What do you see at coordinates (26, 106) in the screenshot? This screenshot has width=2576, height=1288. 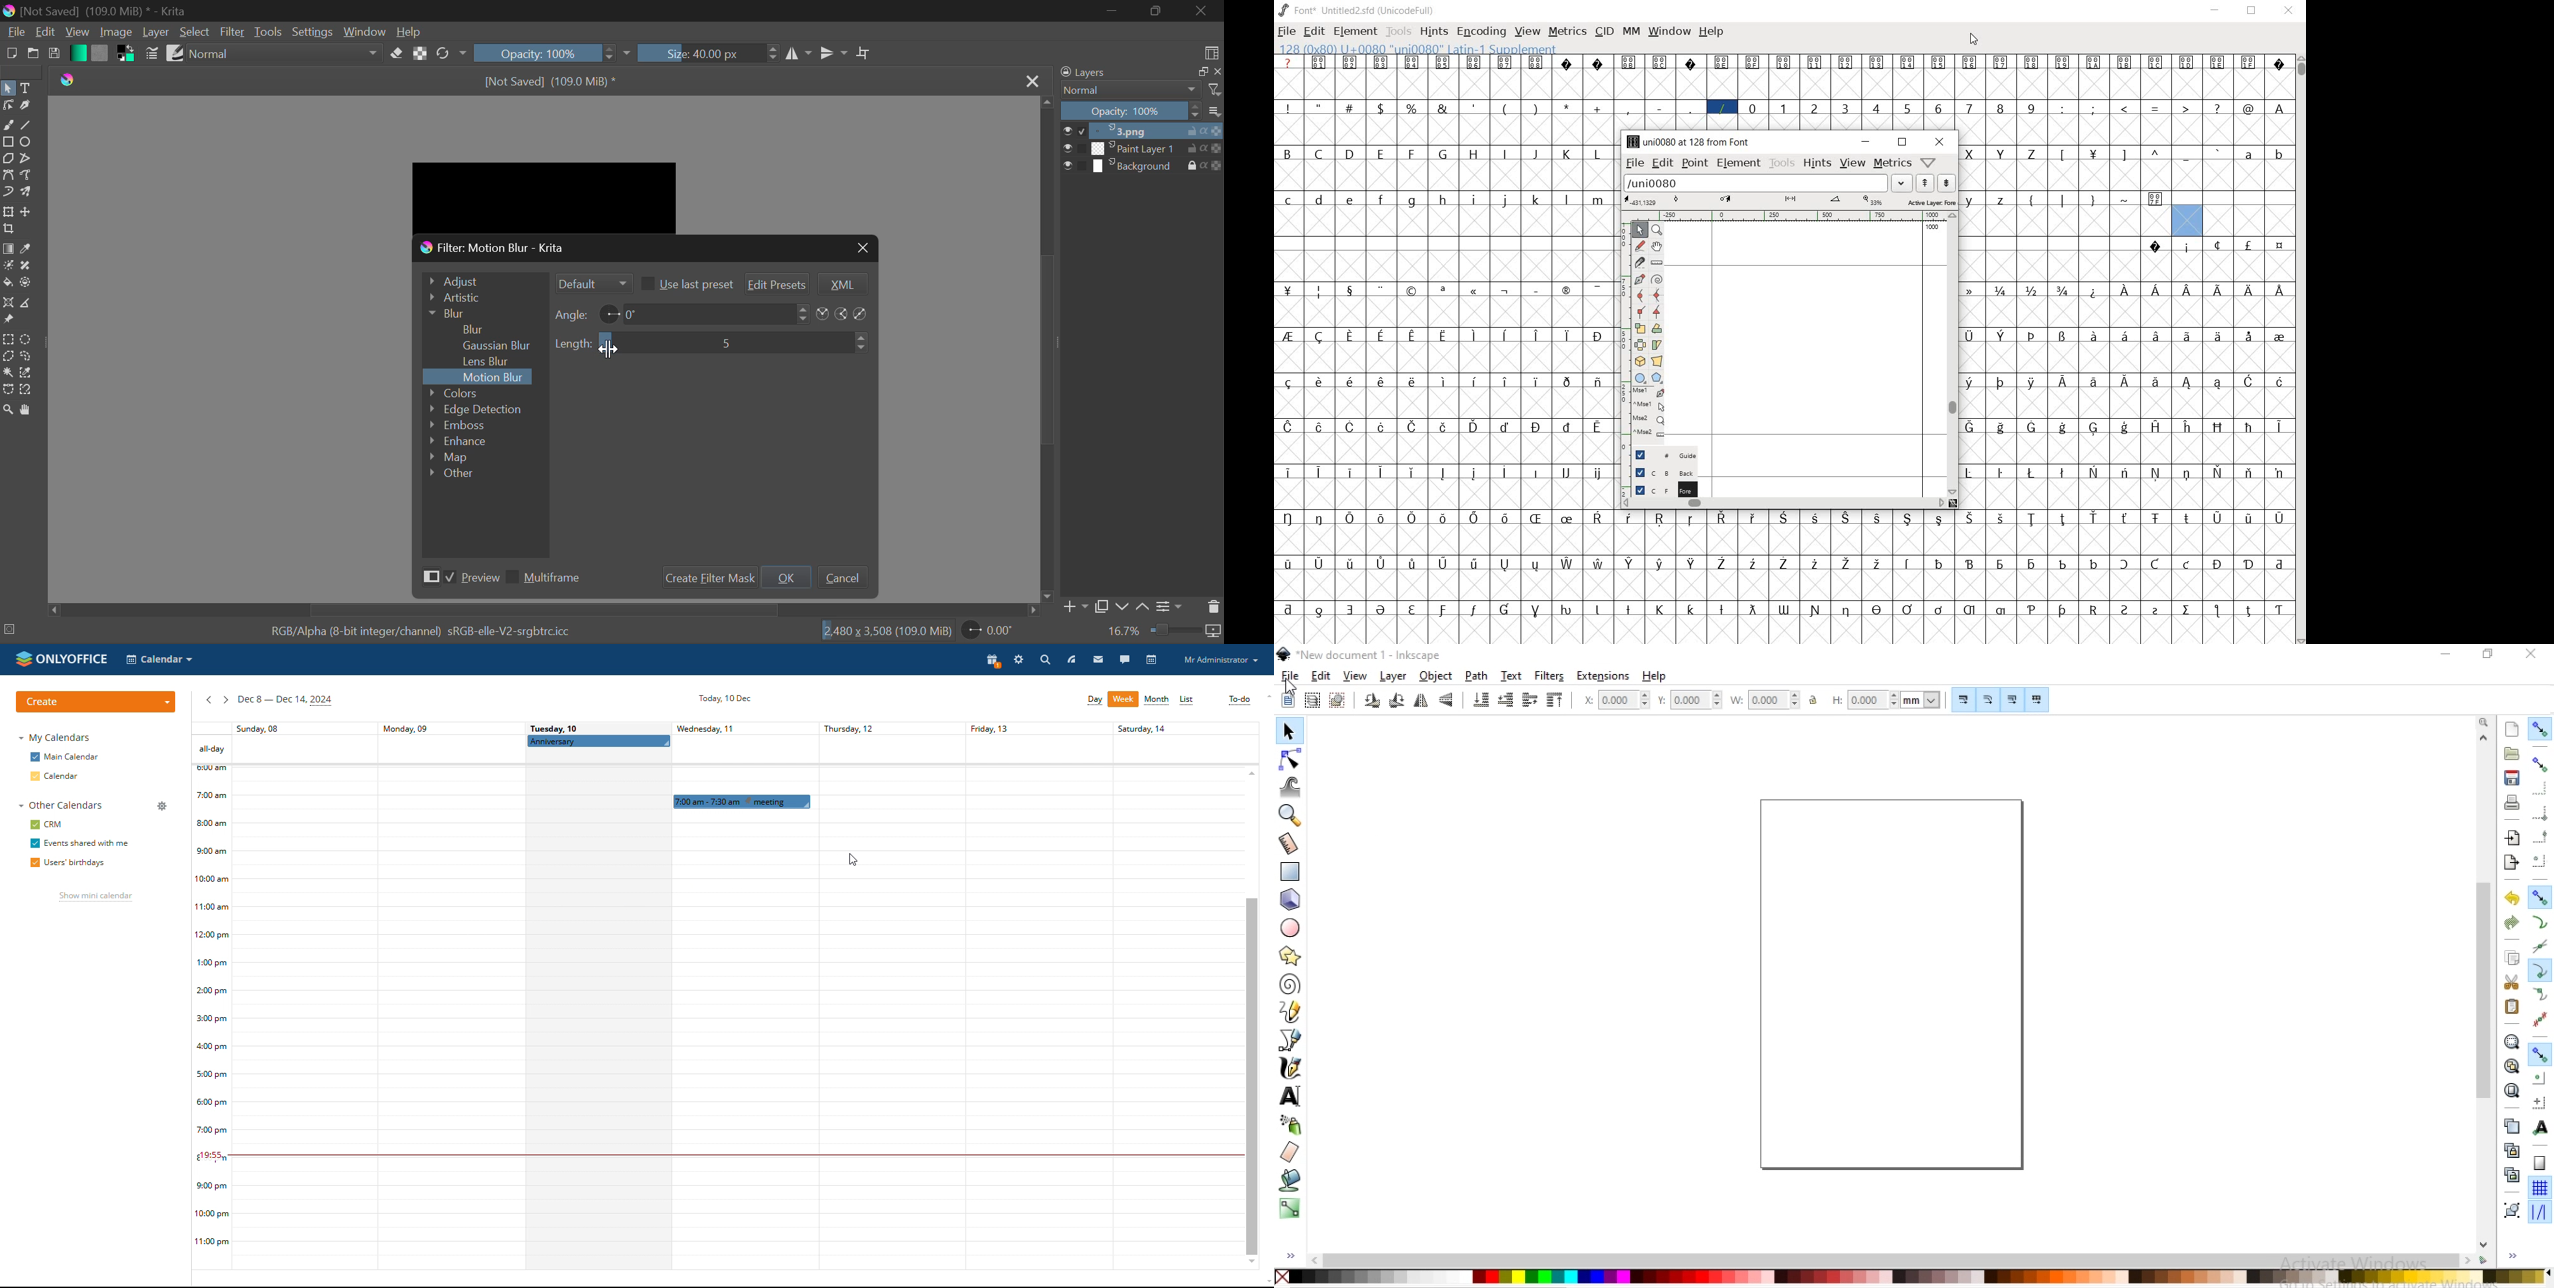 I see `Calligraphic Tool` at bounding box center [26, 106].